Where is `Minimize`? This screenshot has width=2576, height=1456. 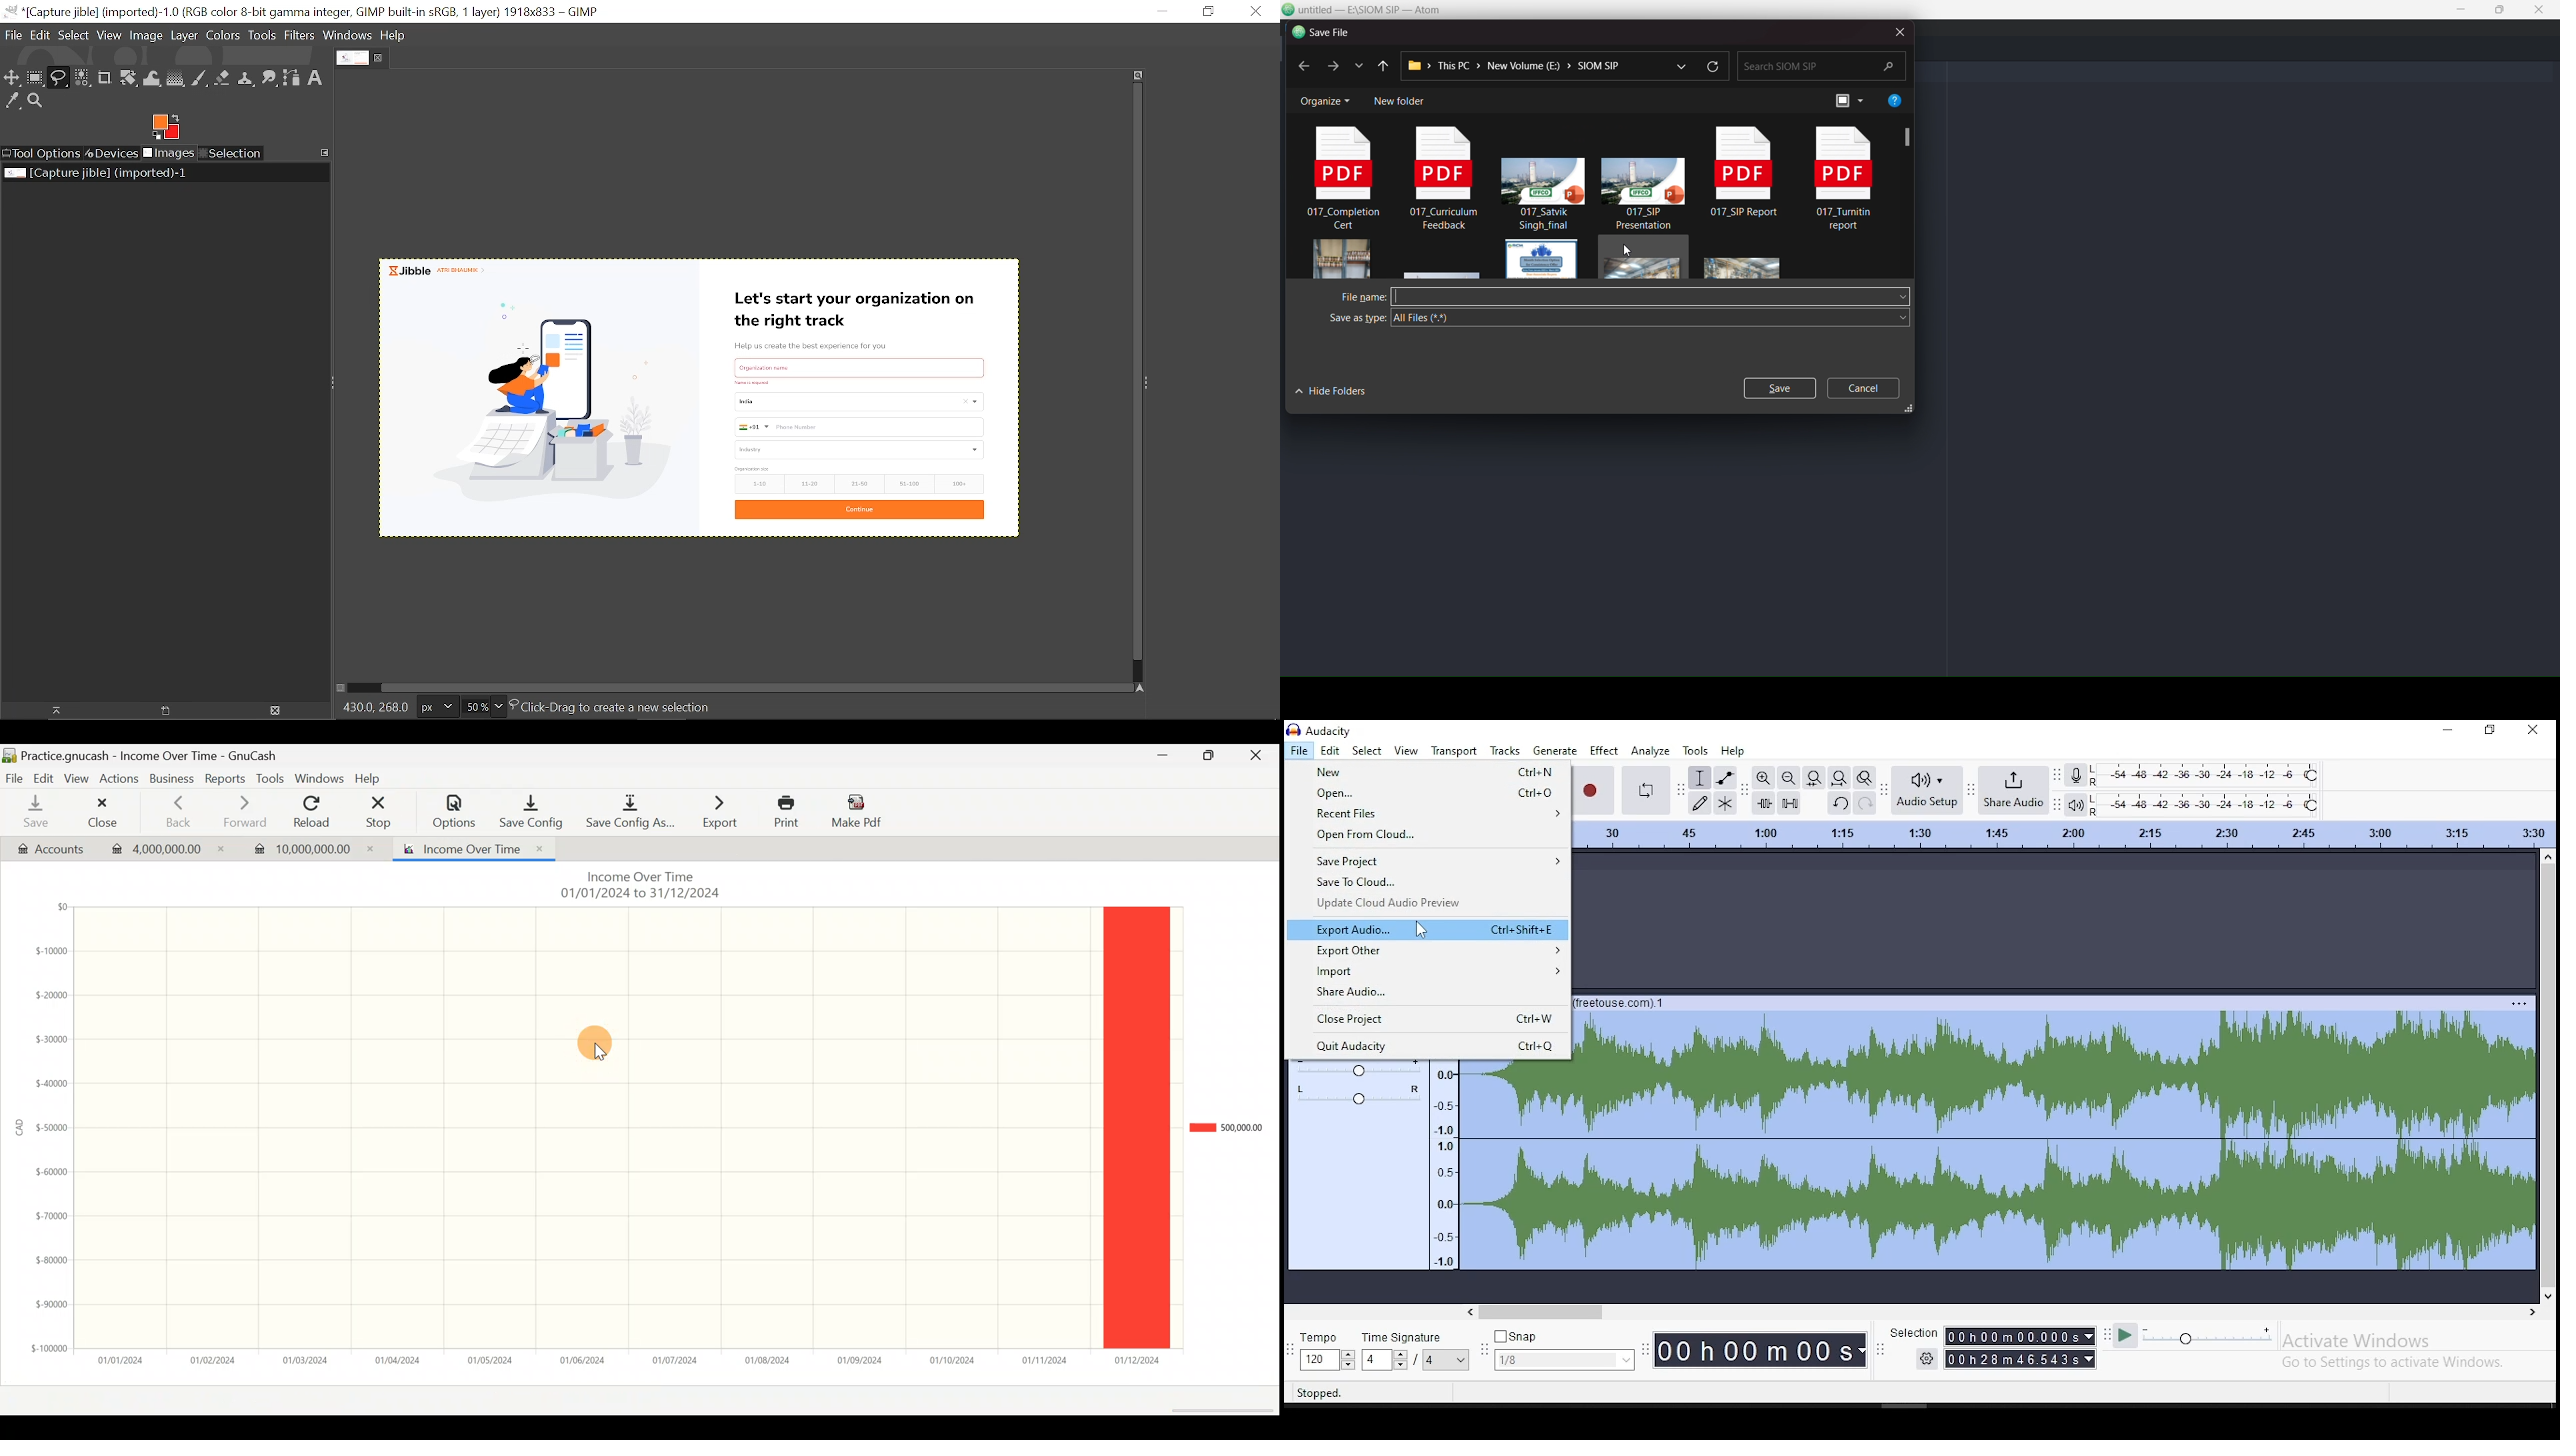
Minimize is located at coordinates (1159, 11).